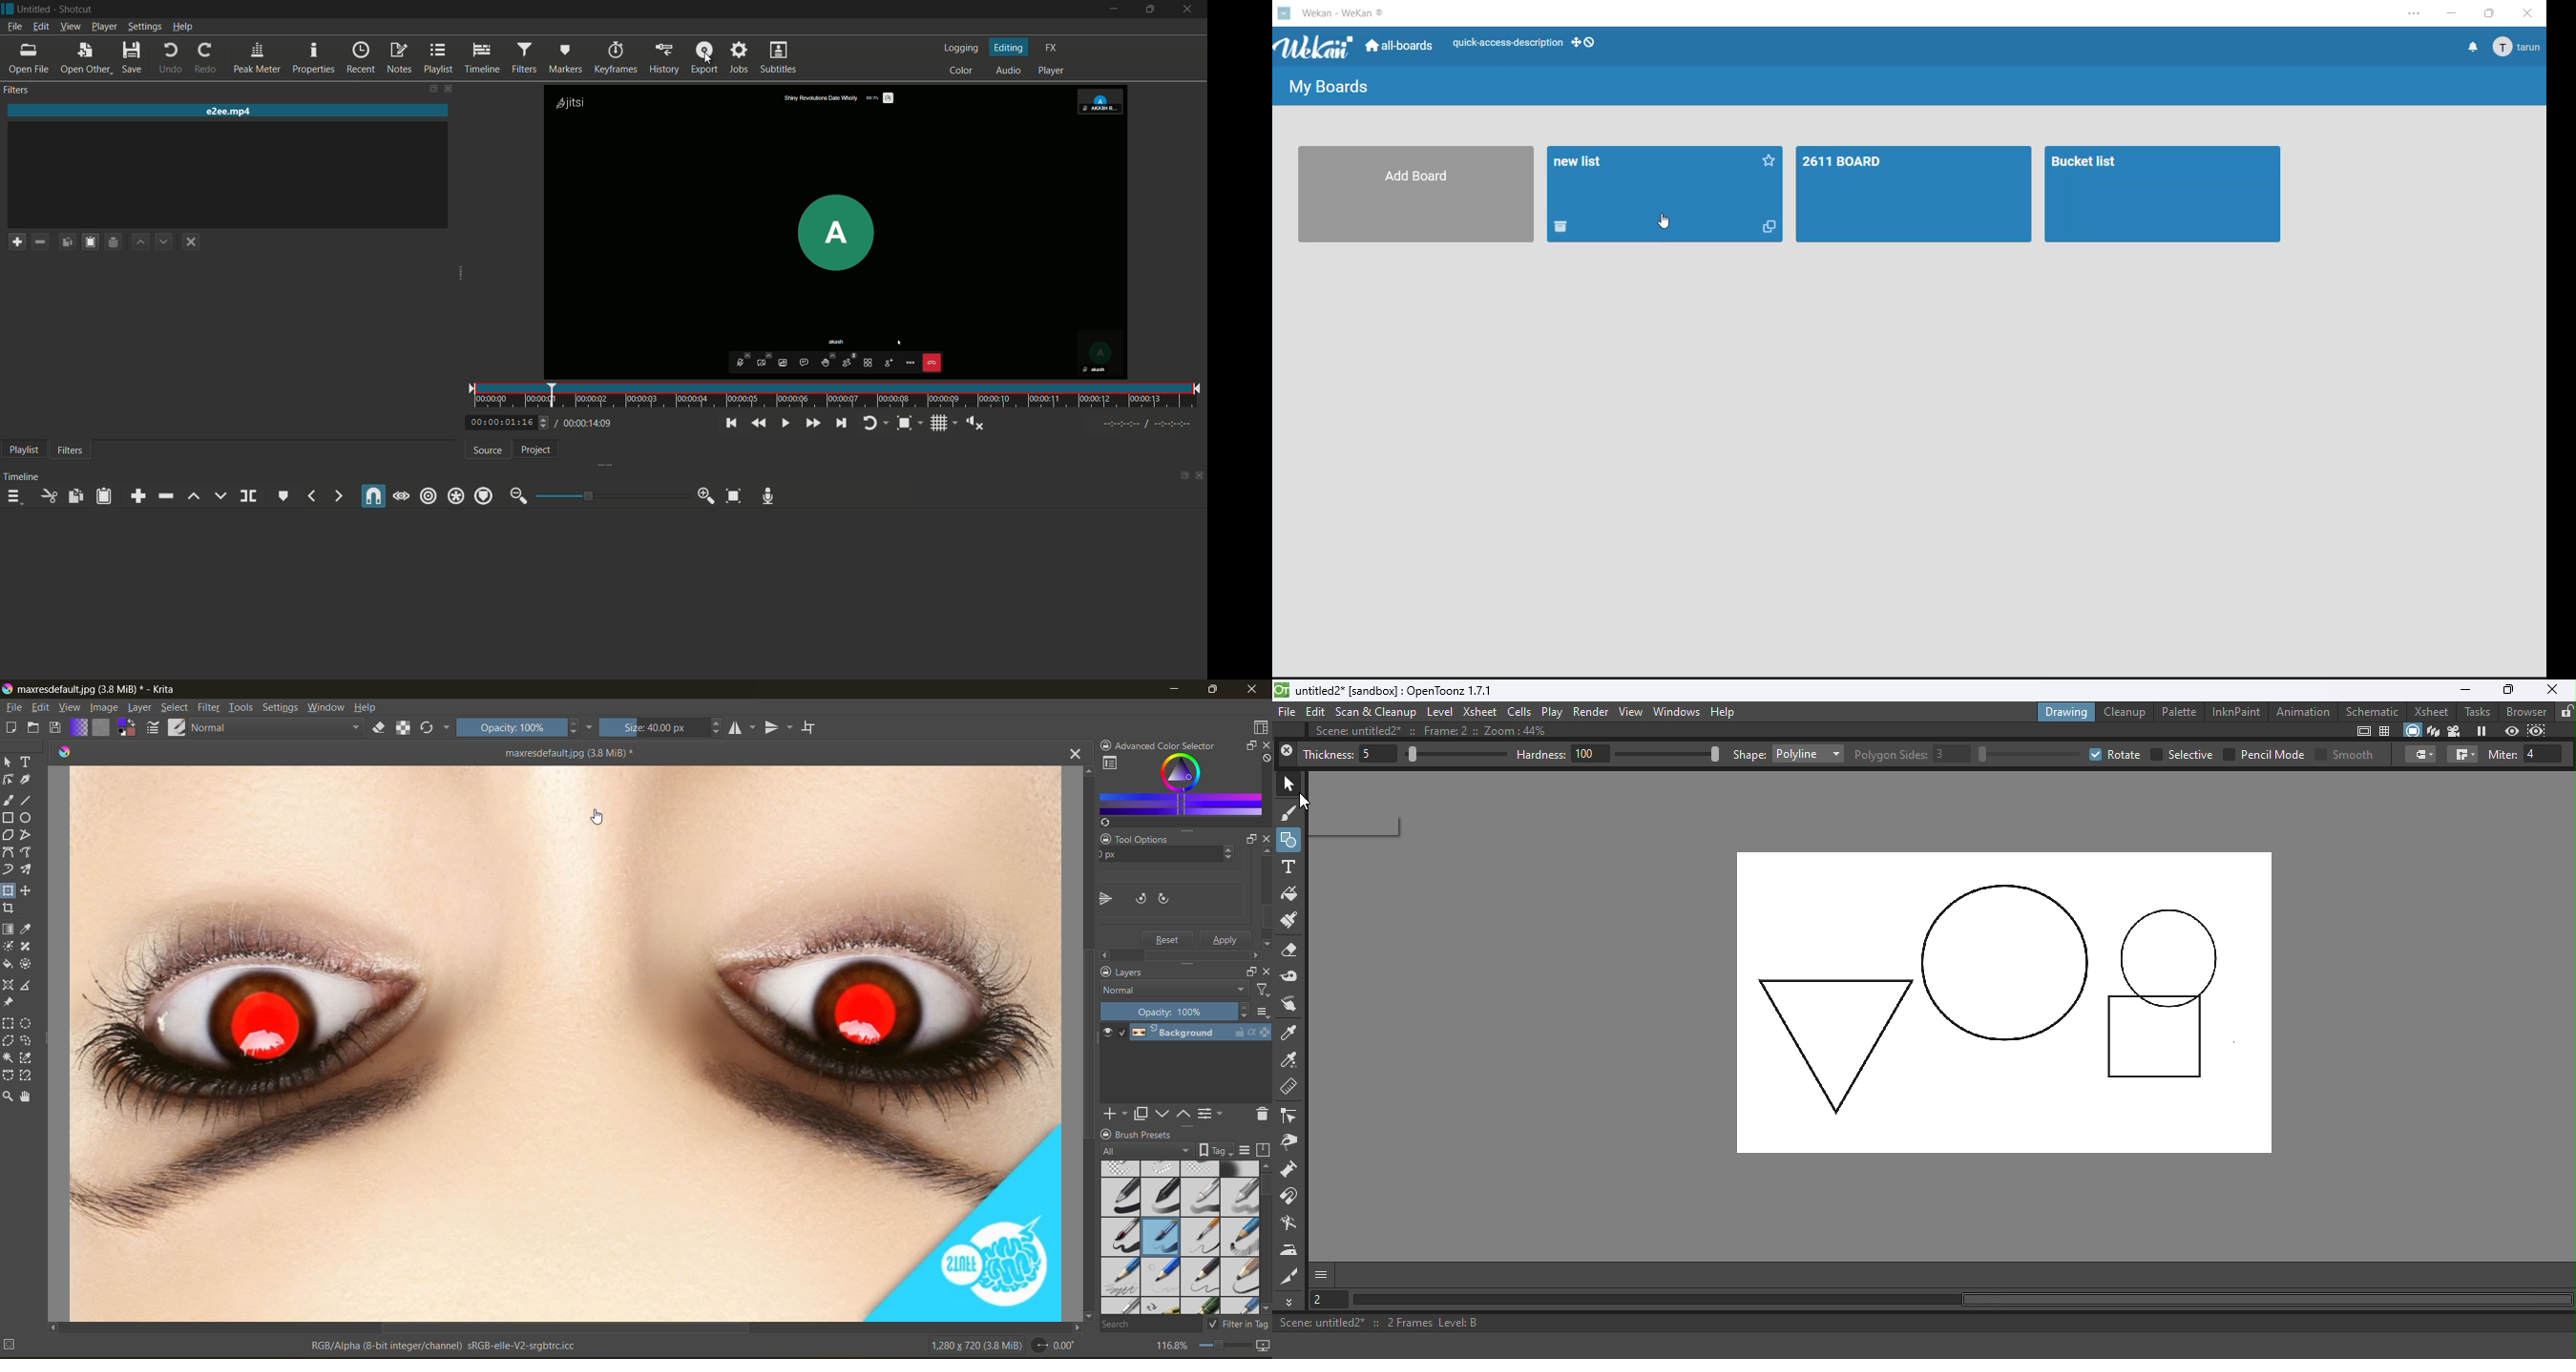 The width and height of the screenshot is (2576, 1372). I want to click on tool, so click(10, 964).